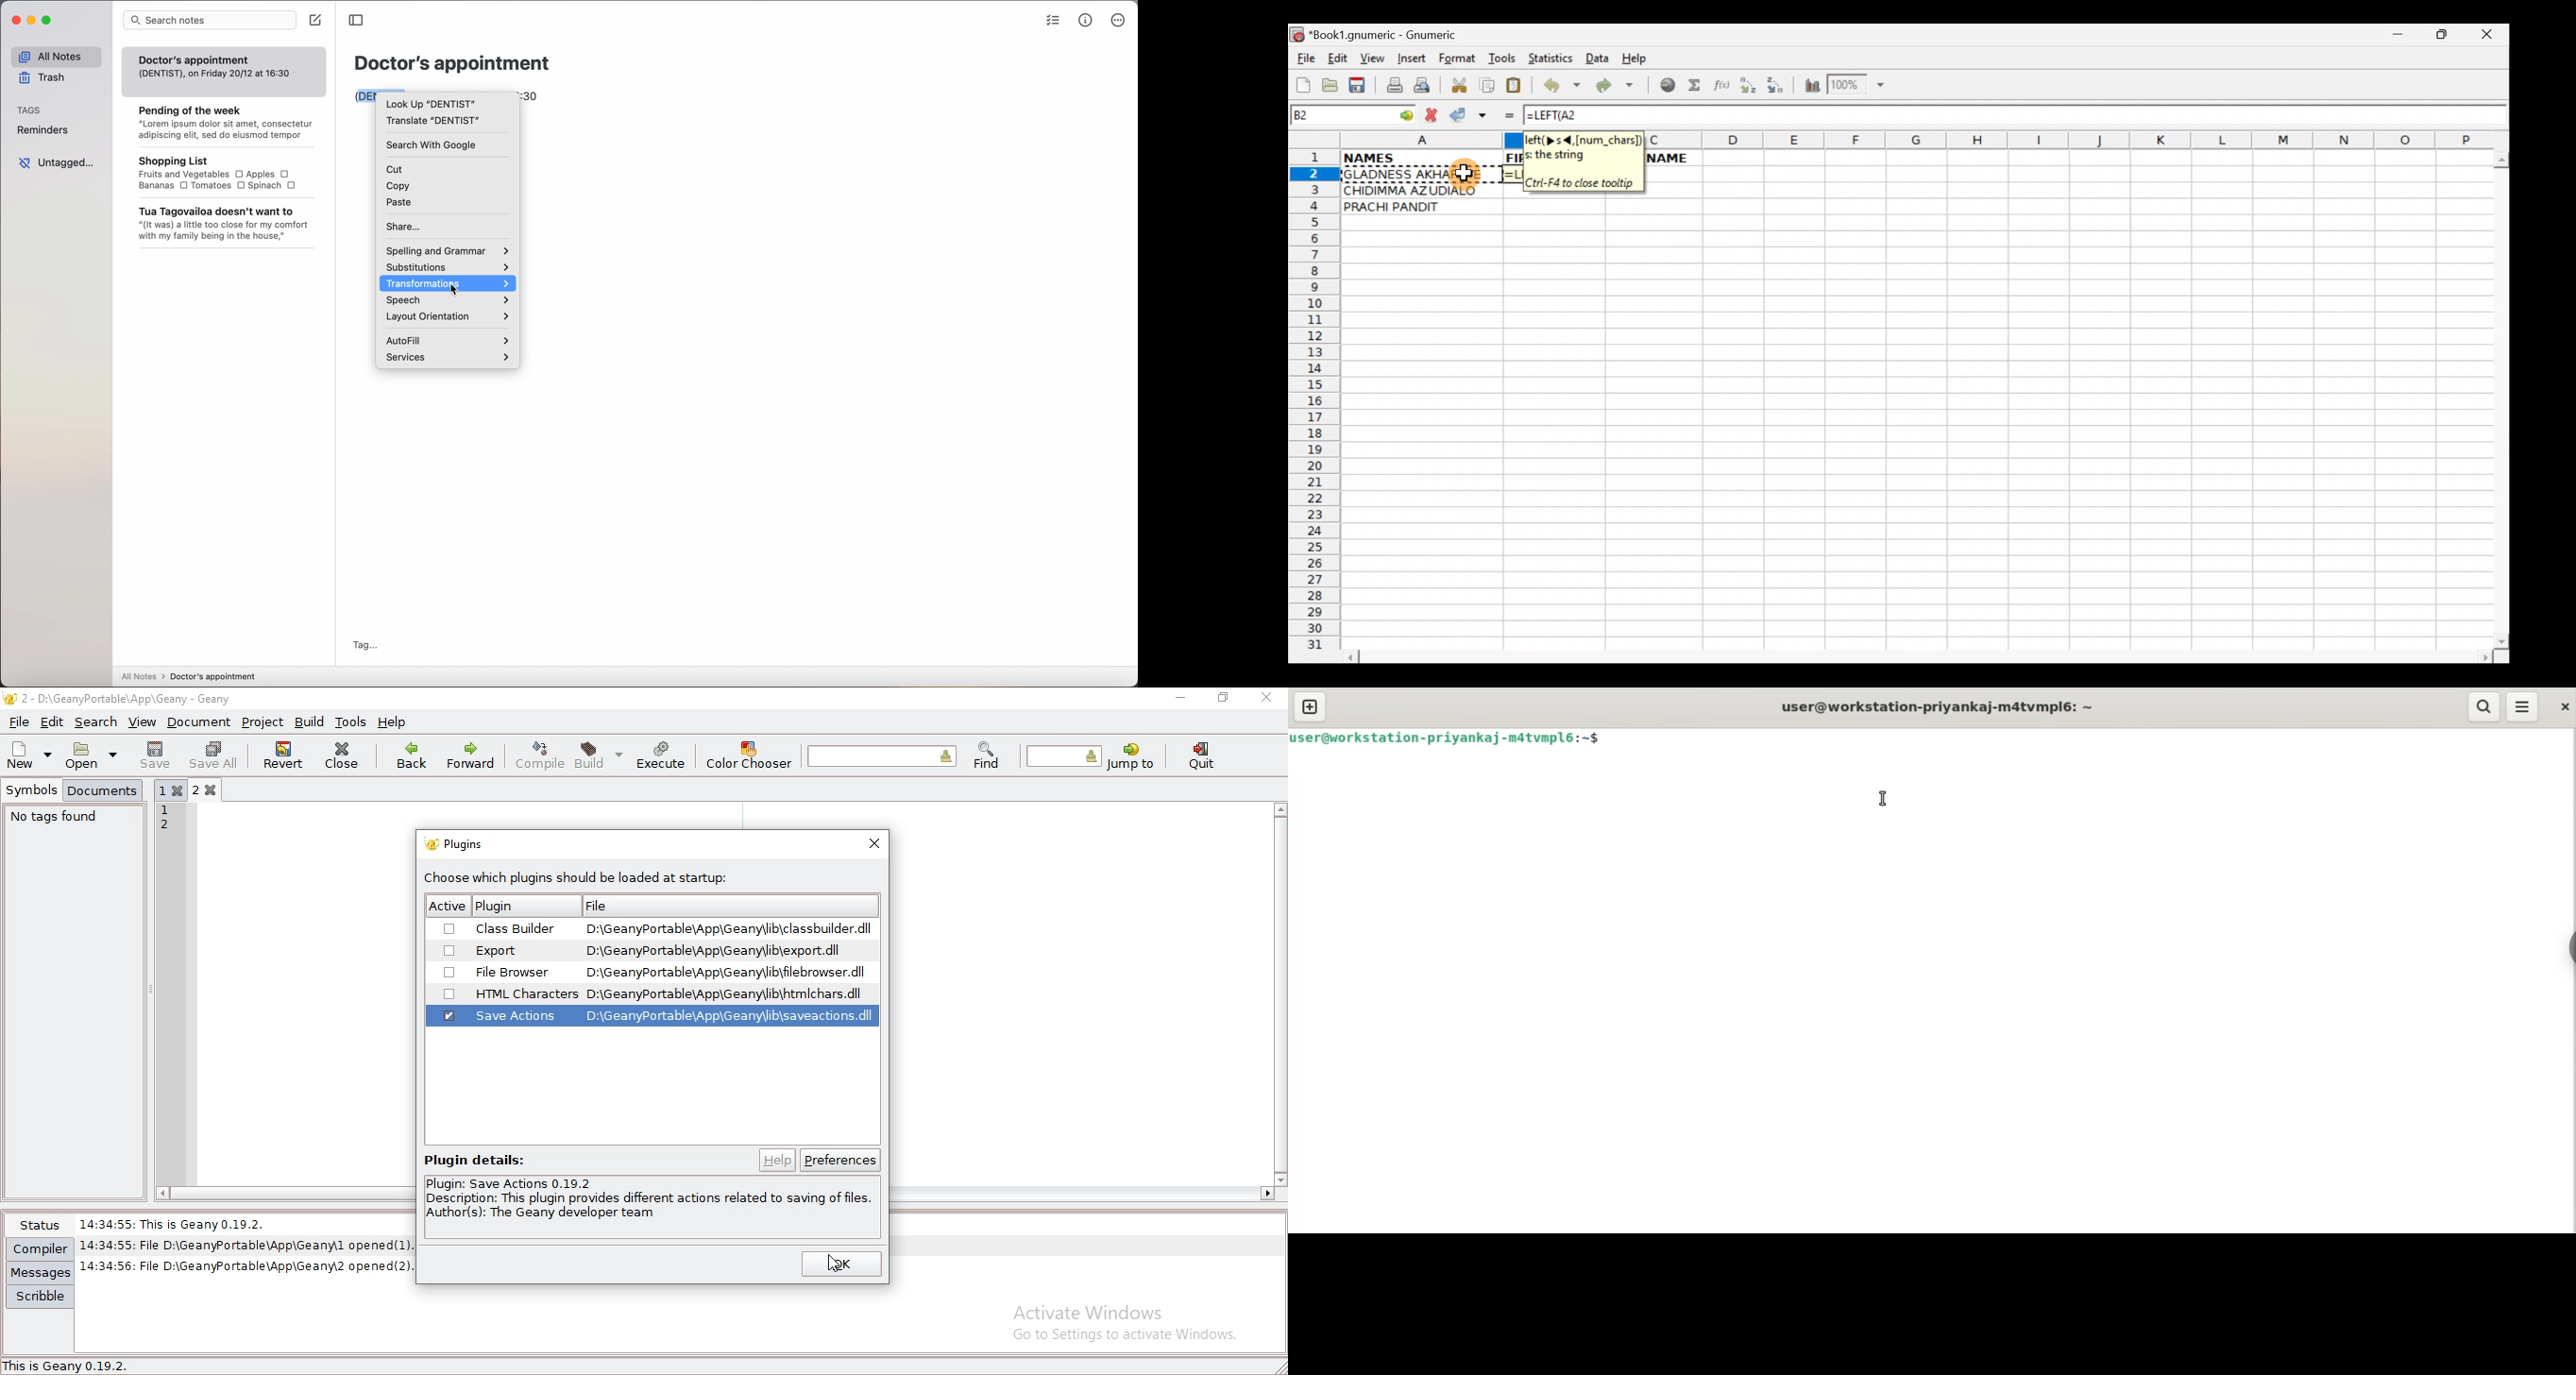  What do you see at coordinates (1503, 115) in the screenshot?
I see `Enter formula` at bounding box center [1503, 115].